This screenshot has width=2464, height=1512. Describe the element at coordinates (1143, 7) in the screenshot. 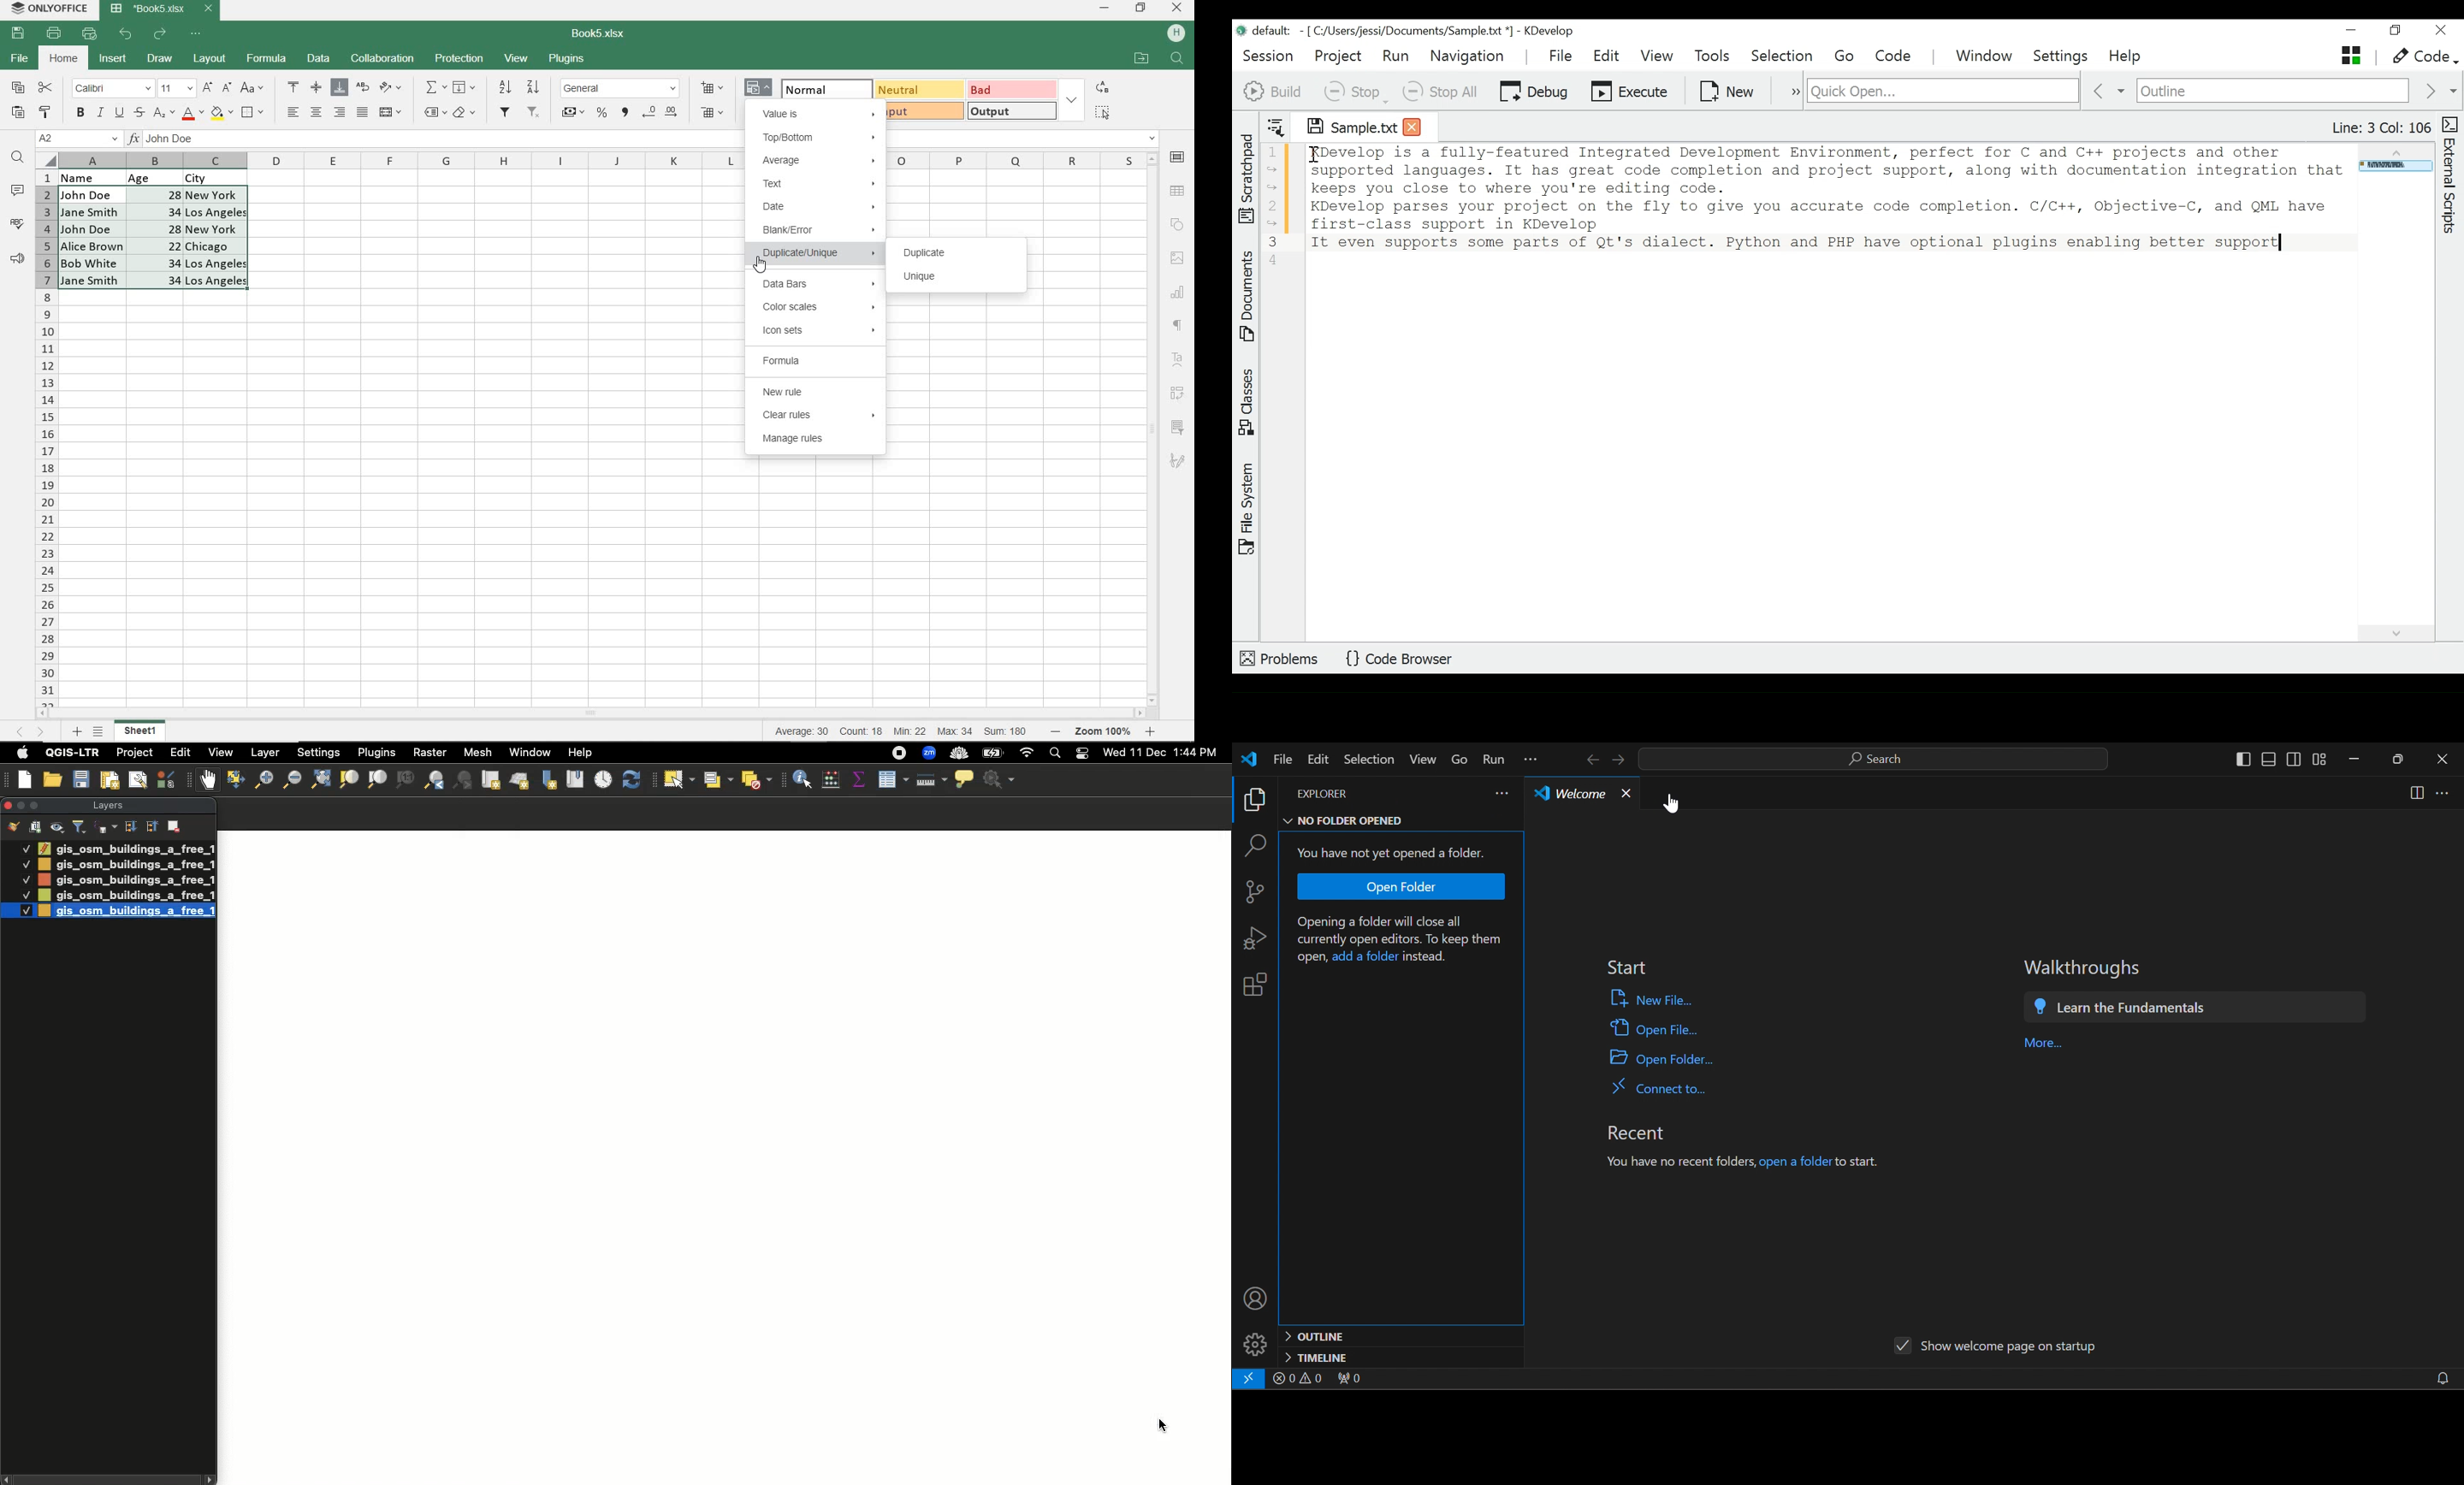

I see `RESTORE DOWN` at that location.